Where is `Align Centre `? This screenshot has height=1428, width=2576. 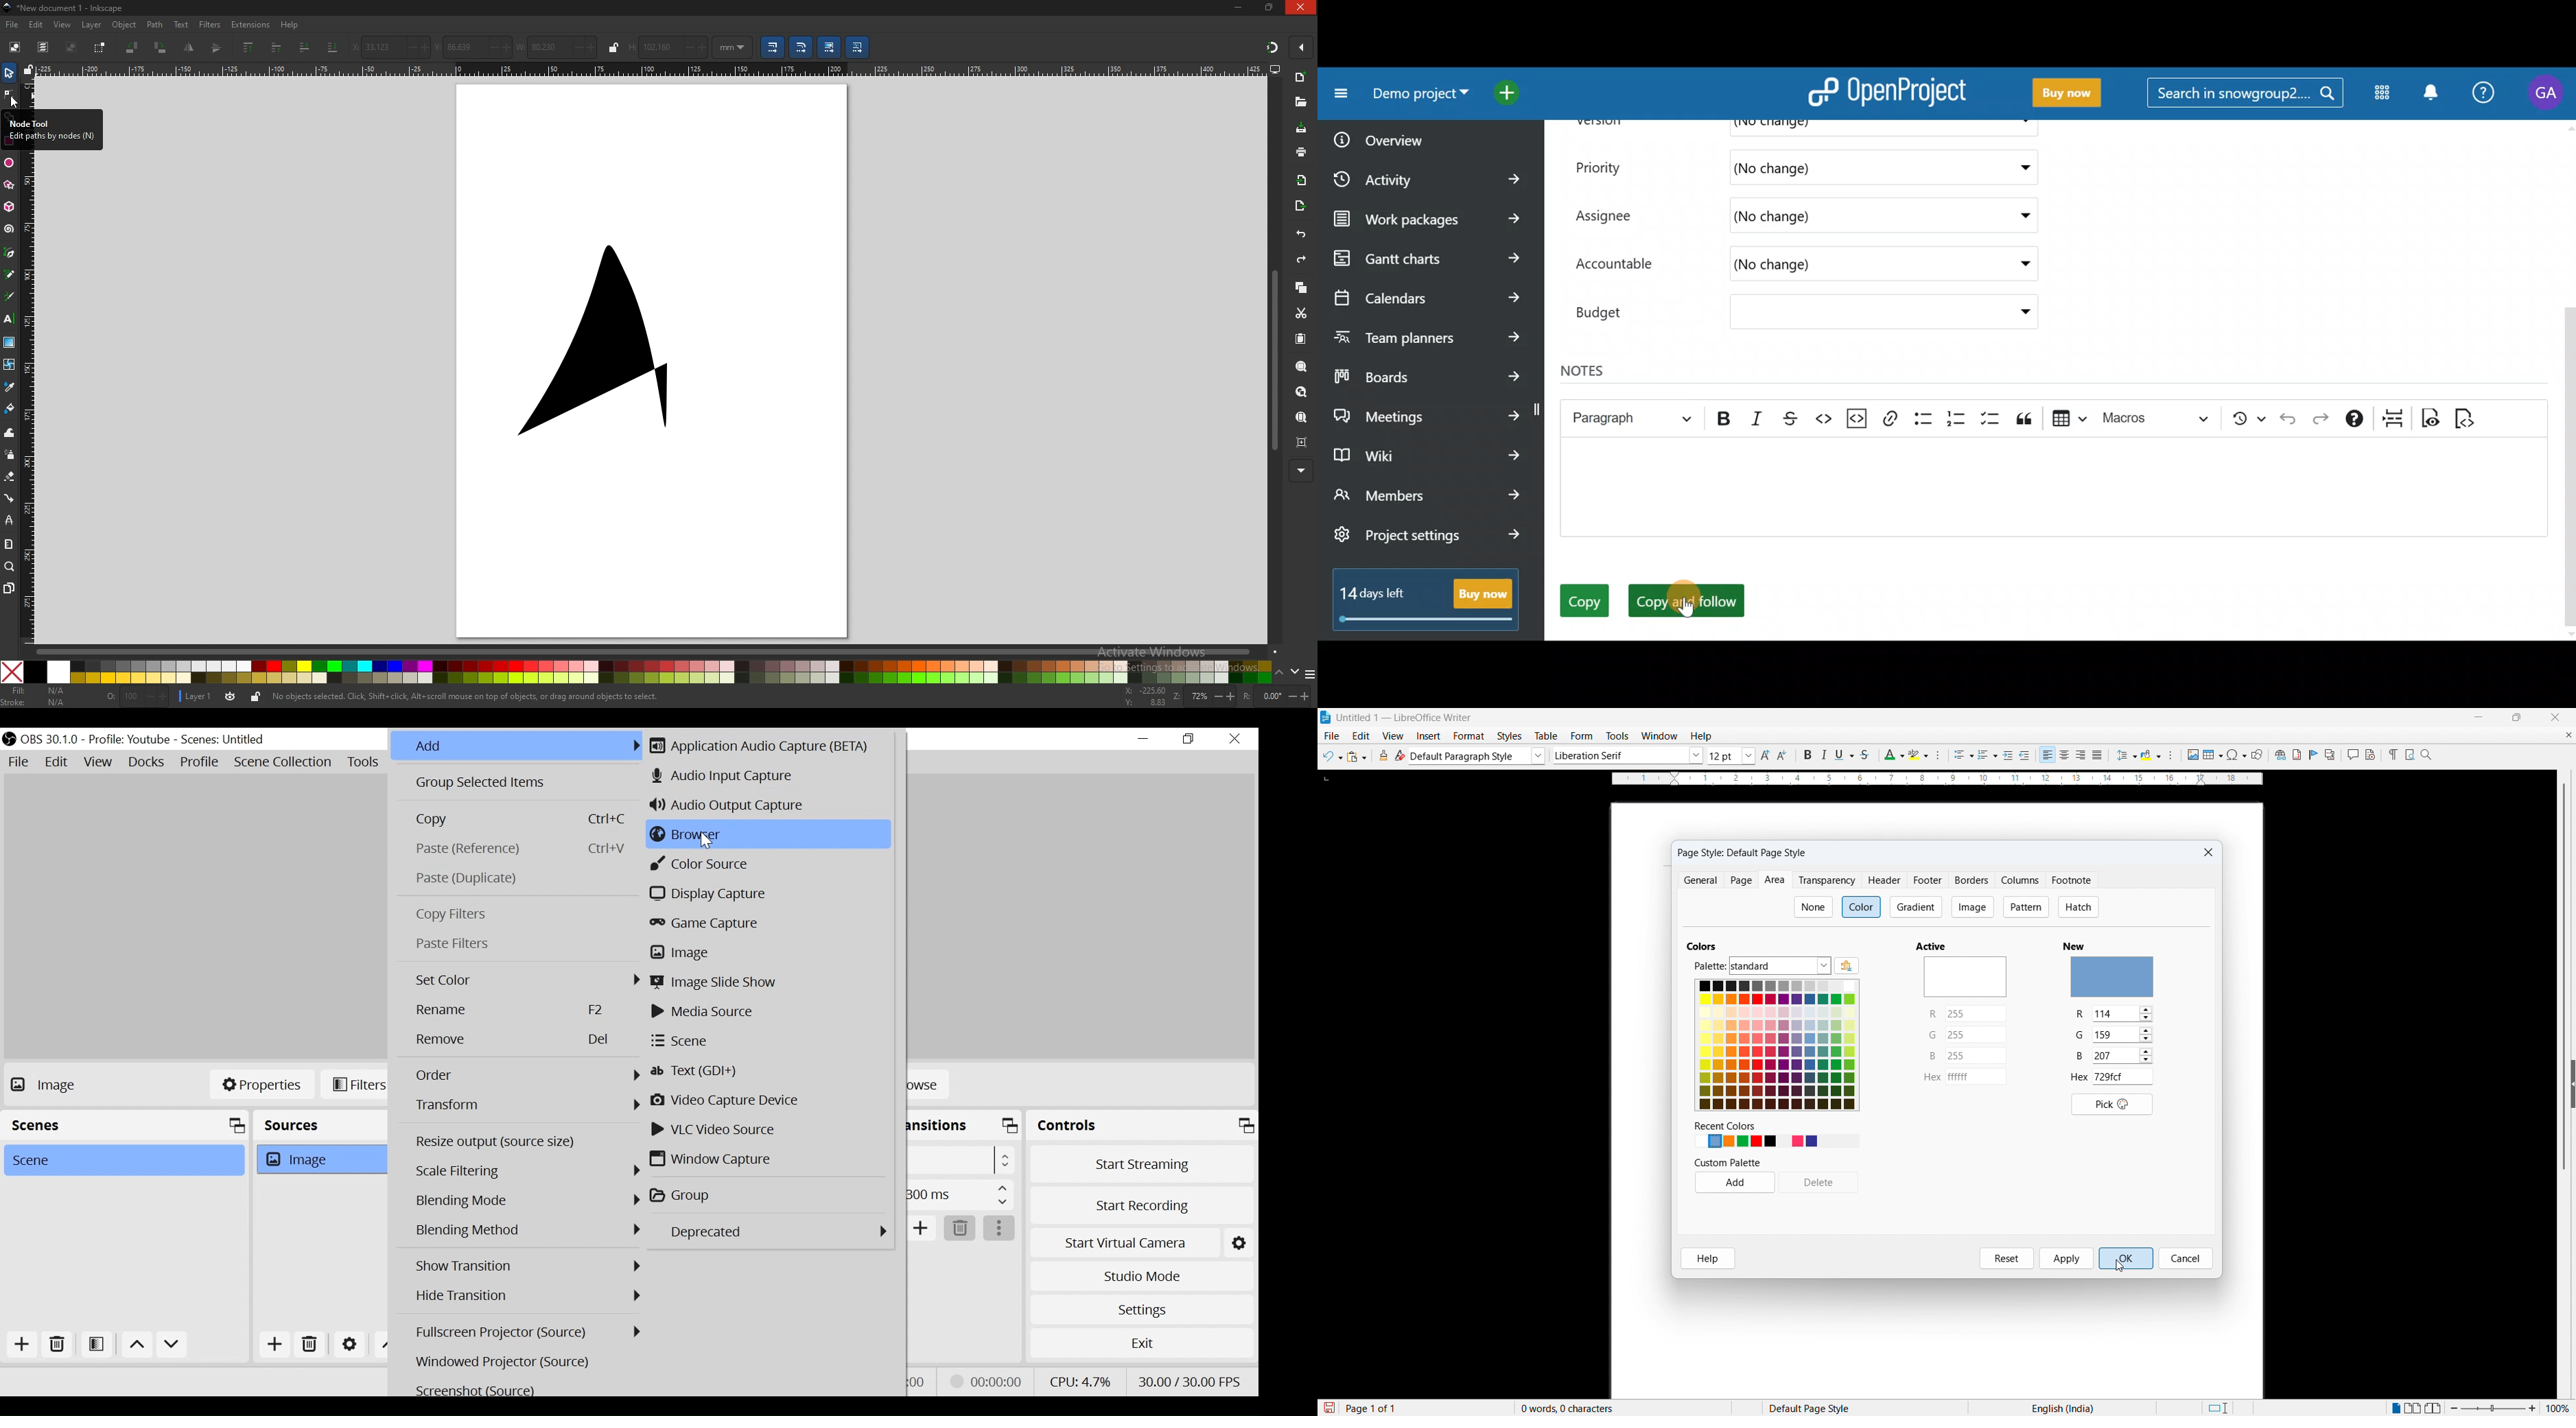
Align Centre  is located at coordinates (2065, 755).